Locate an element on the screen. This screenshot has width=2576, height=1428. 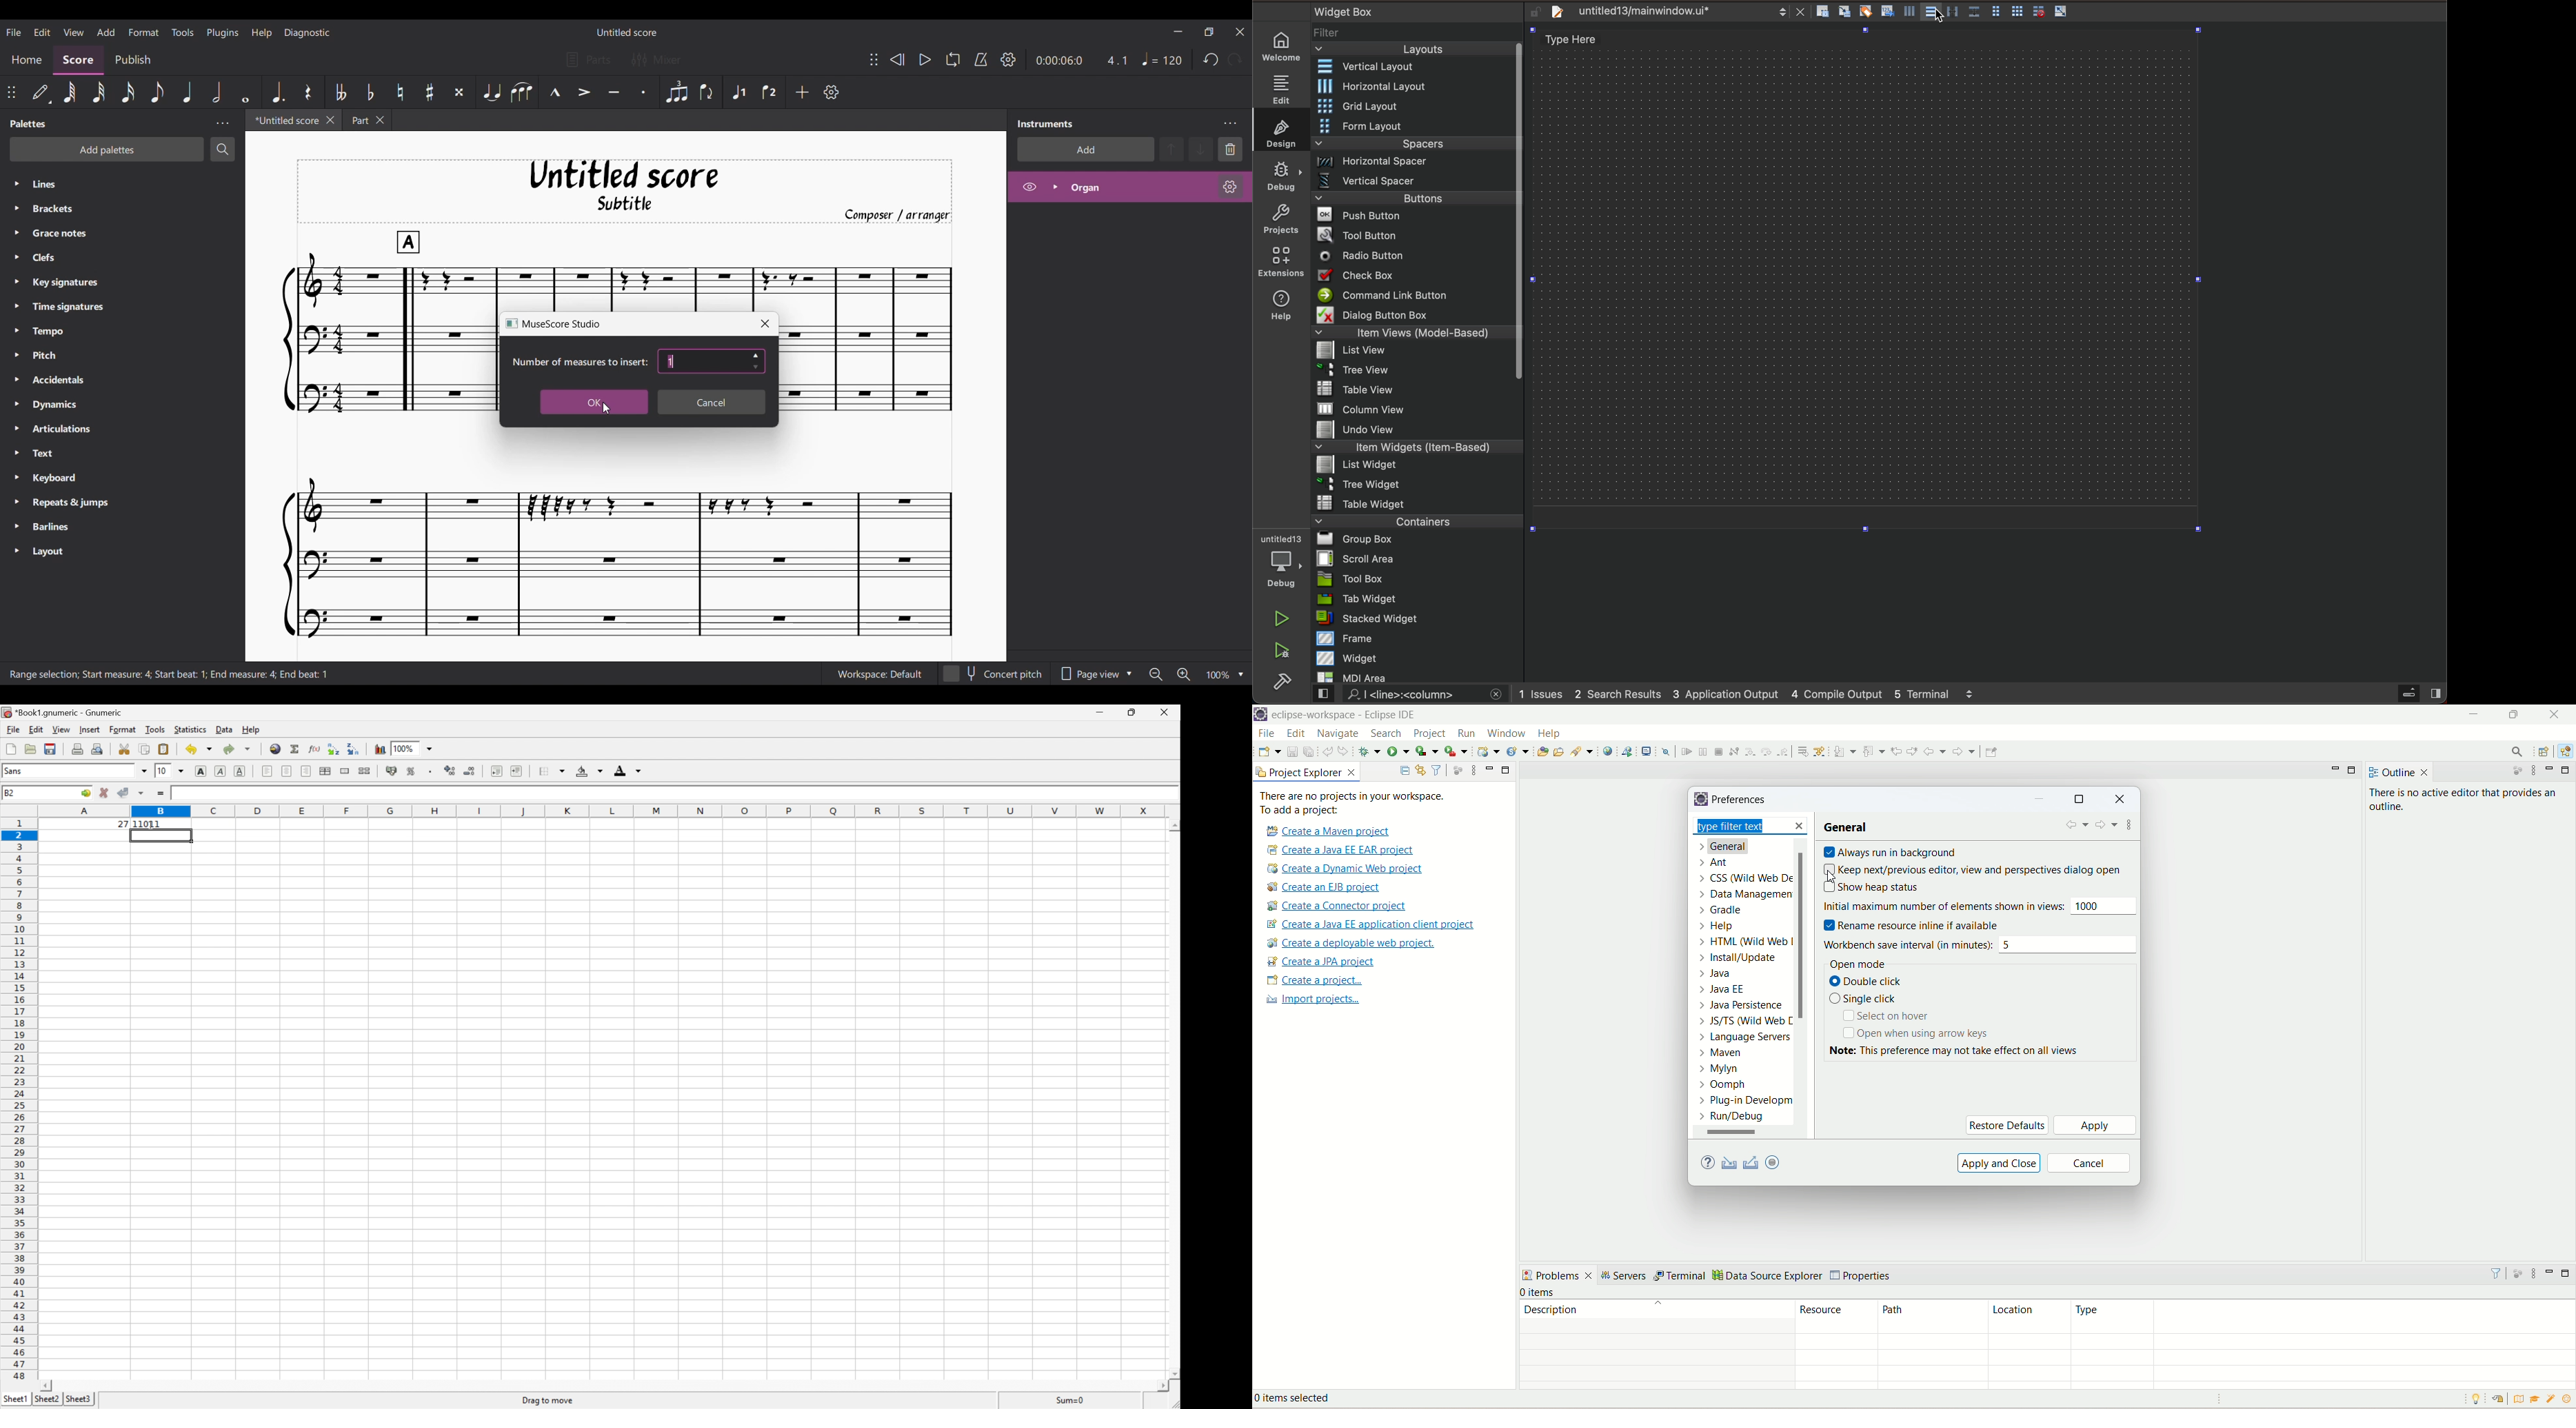
Move down is located at coordinates (1201, 149).